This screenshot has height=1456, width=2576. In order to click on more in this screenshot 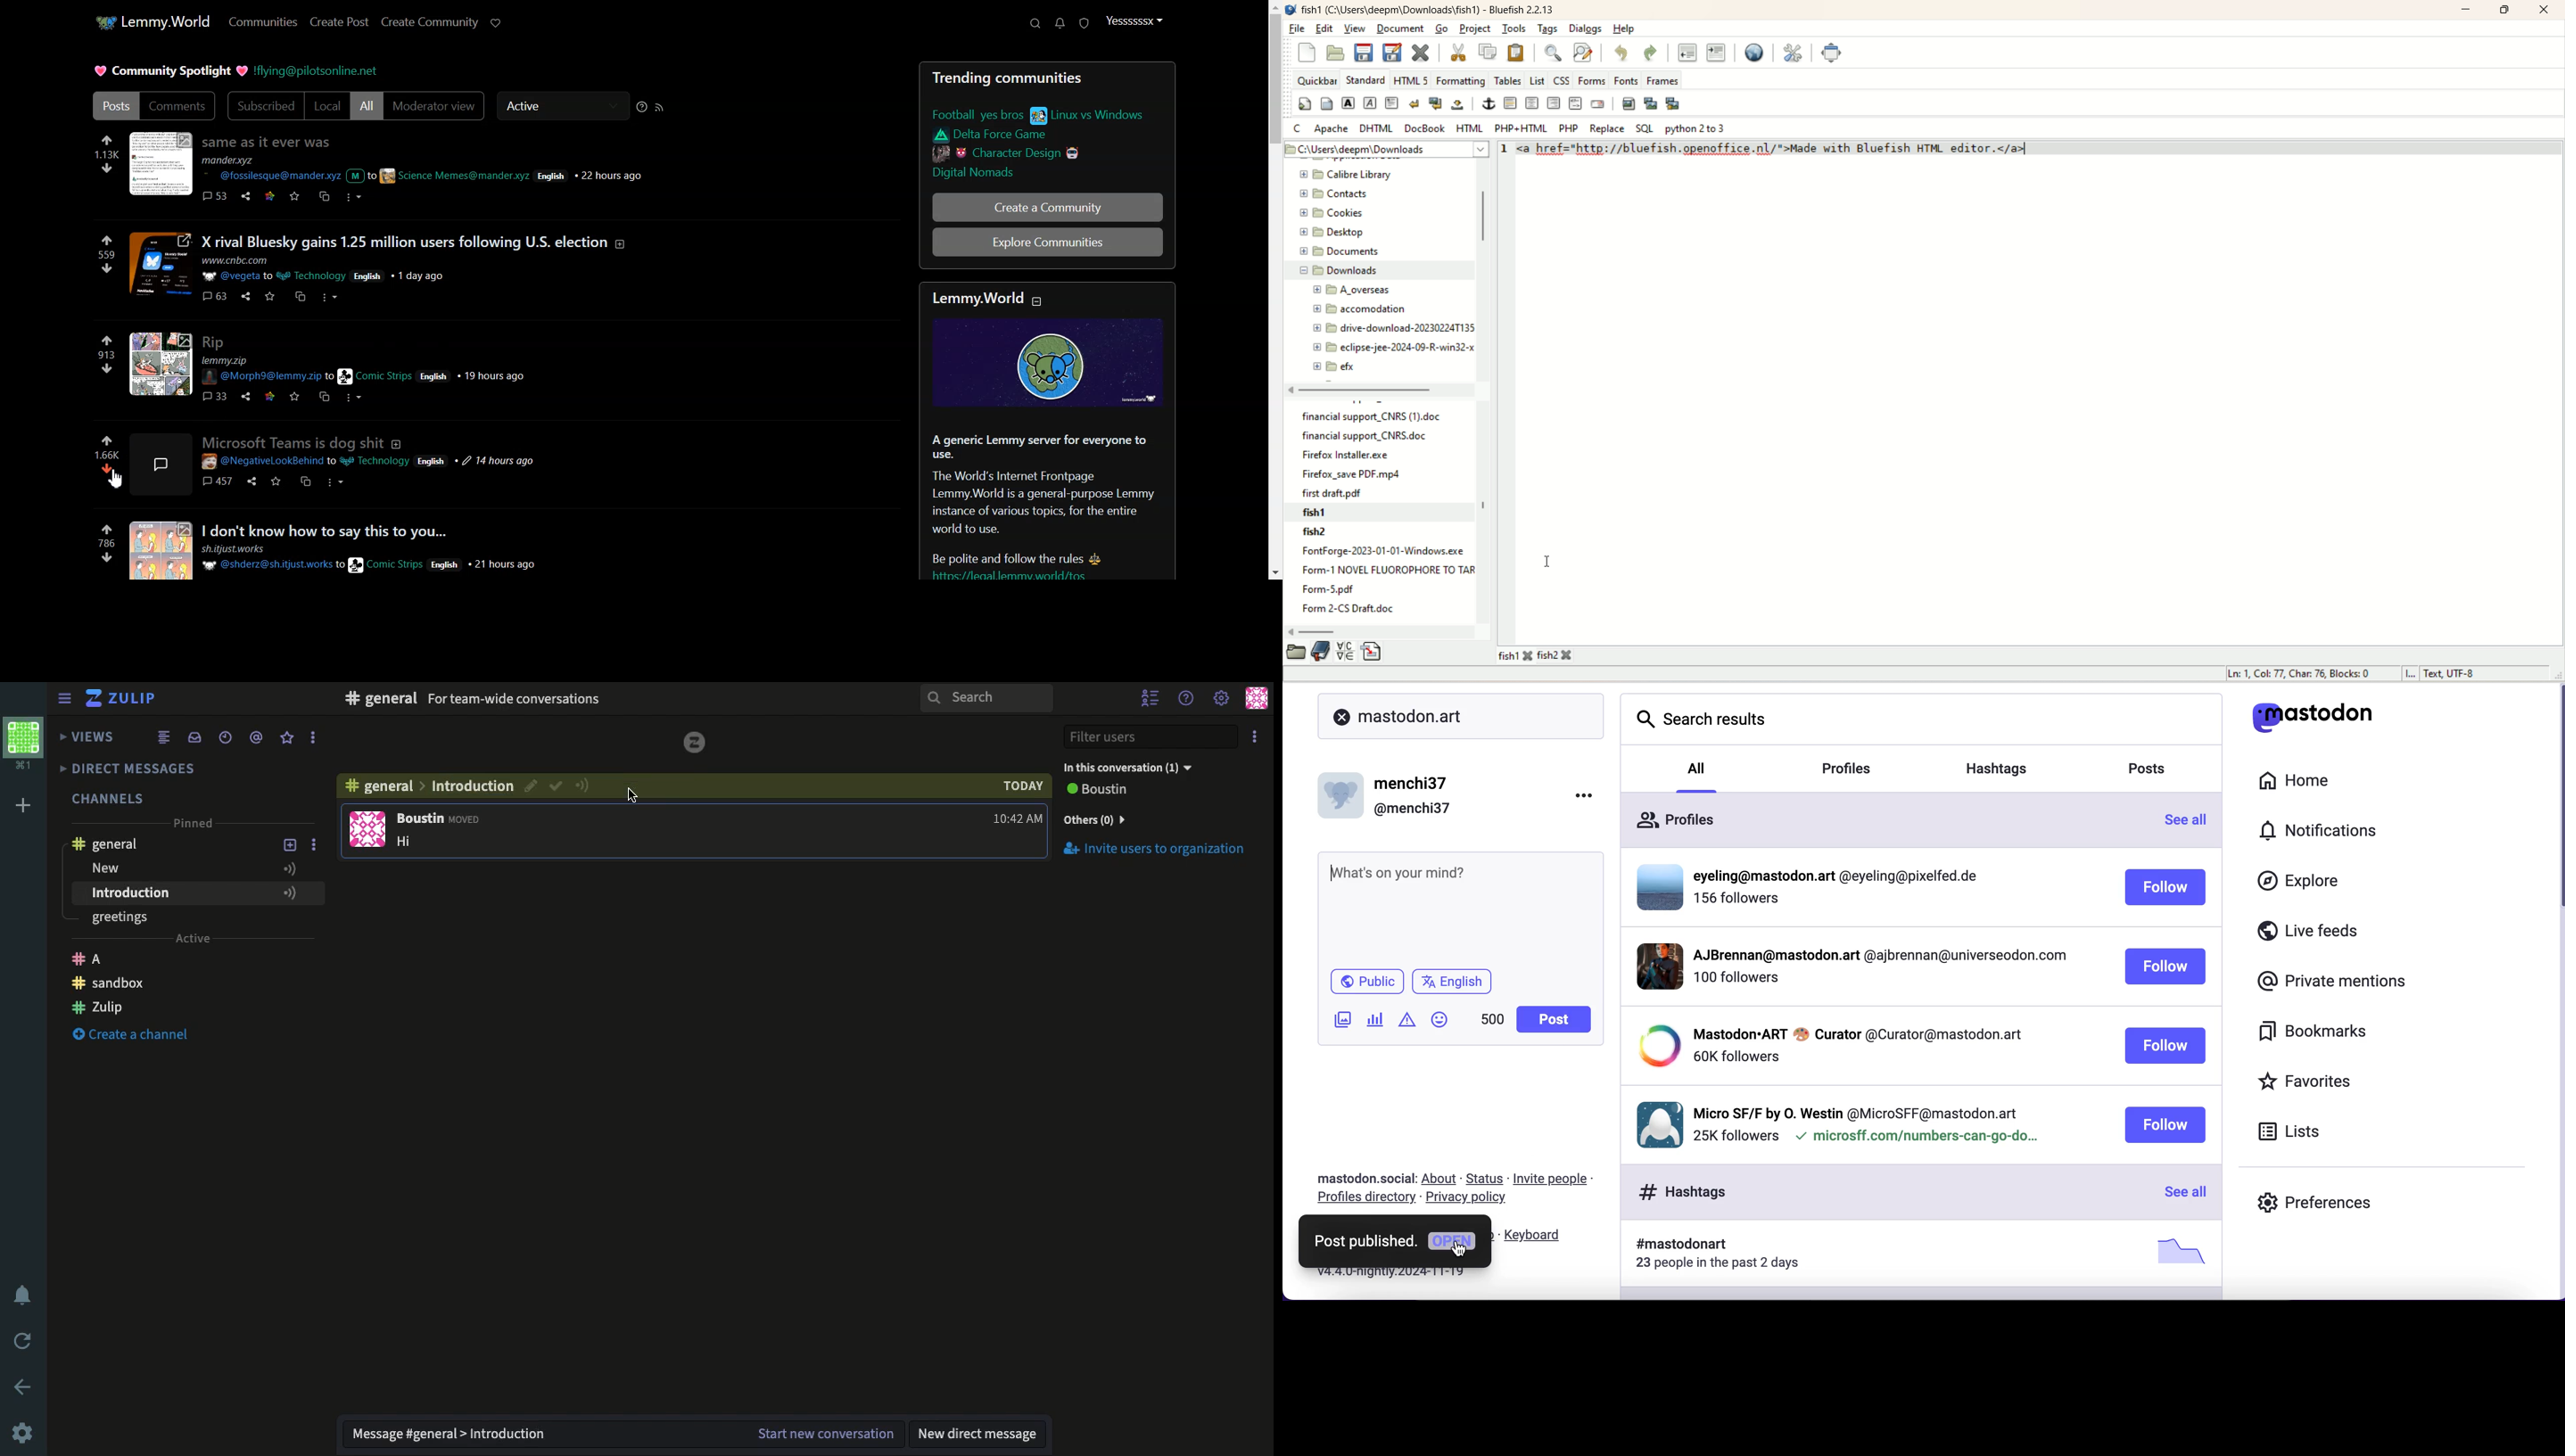, I will do `click(353, 198)`.